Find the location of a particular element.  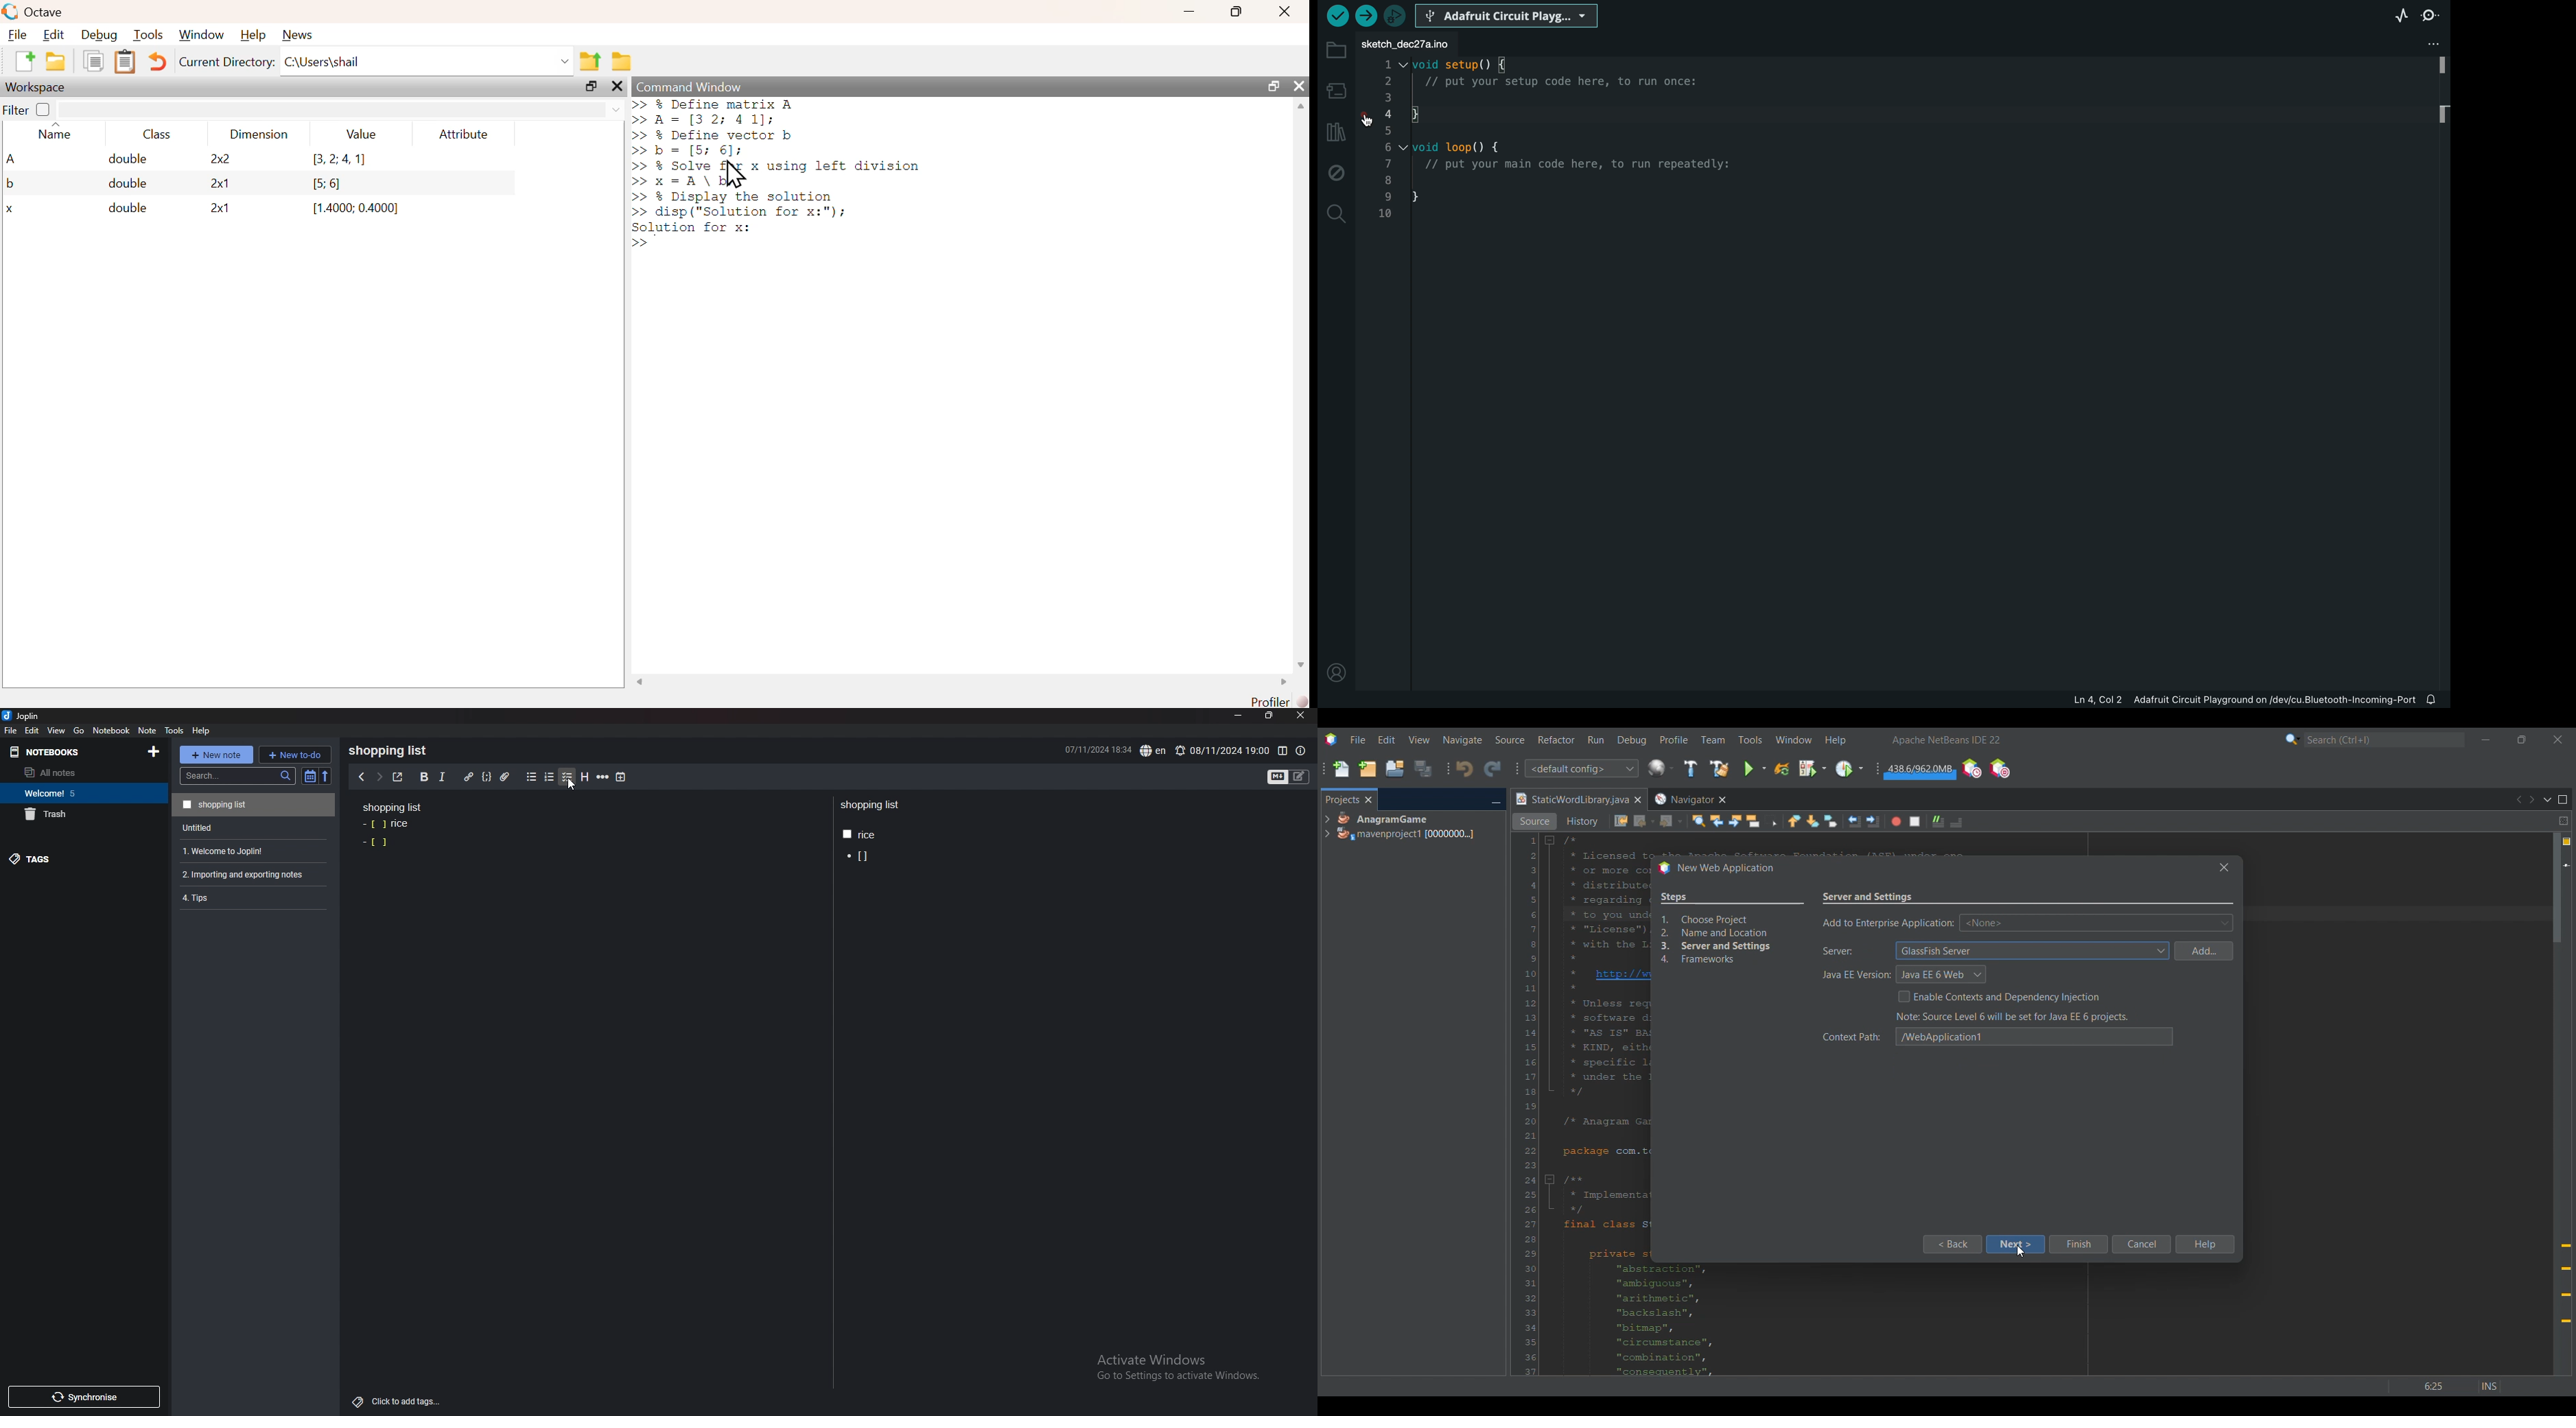

cursor is located at coordinates (856, 858).